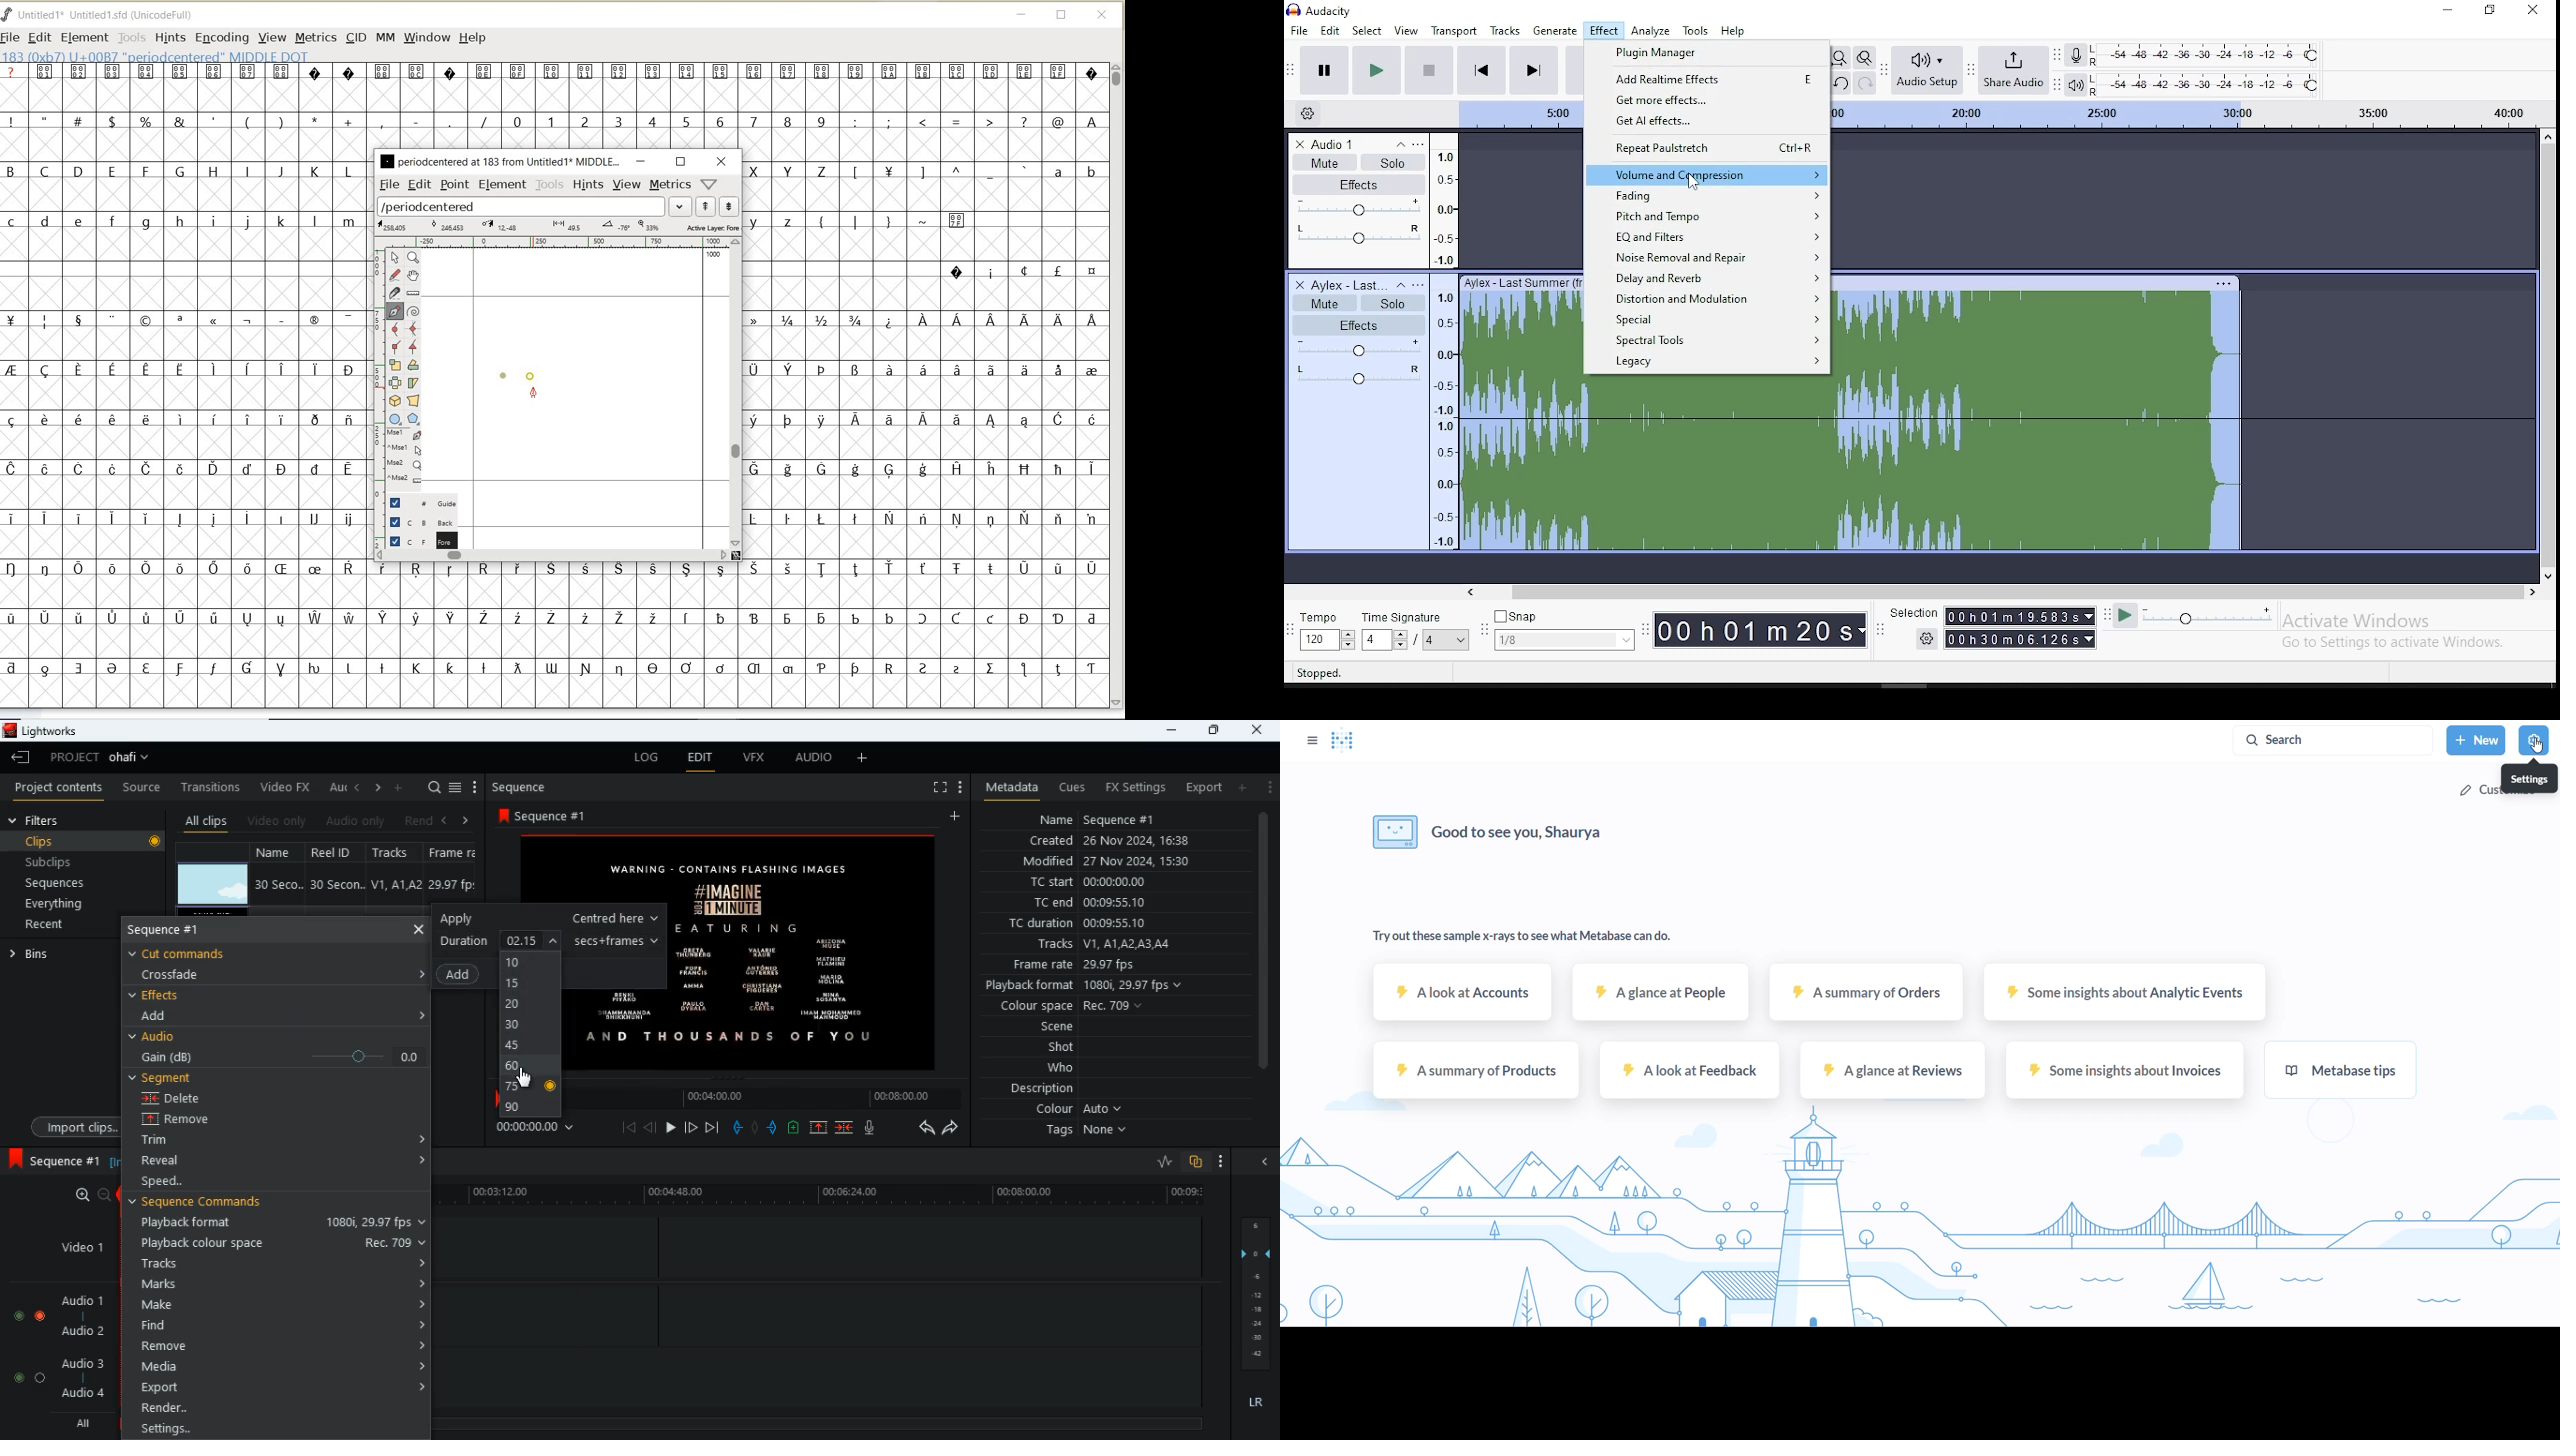 This screenshot has height=1456, width=2576. I want to click on crossfade, so click(182, 974).